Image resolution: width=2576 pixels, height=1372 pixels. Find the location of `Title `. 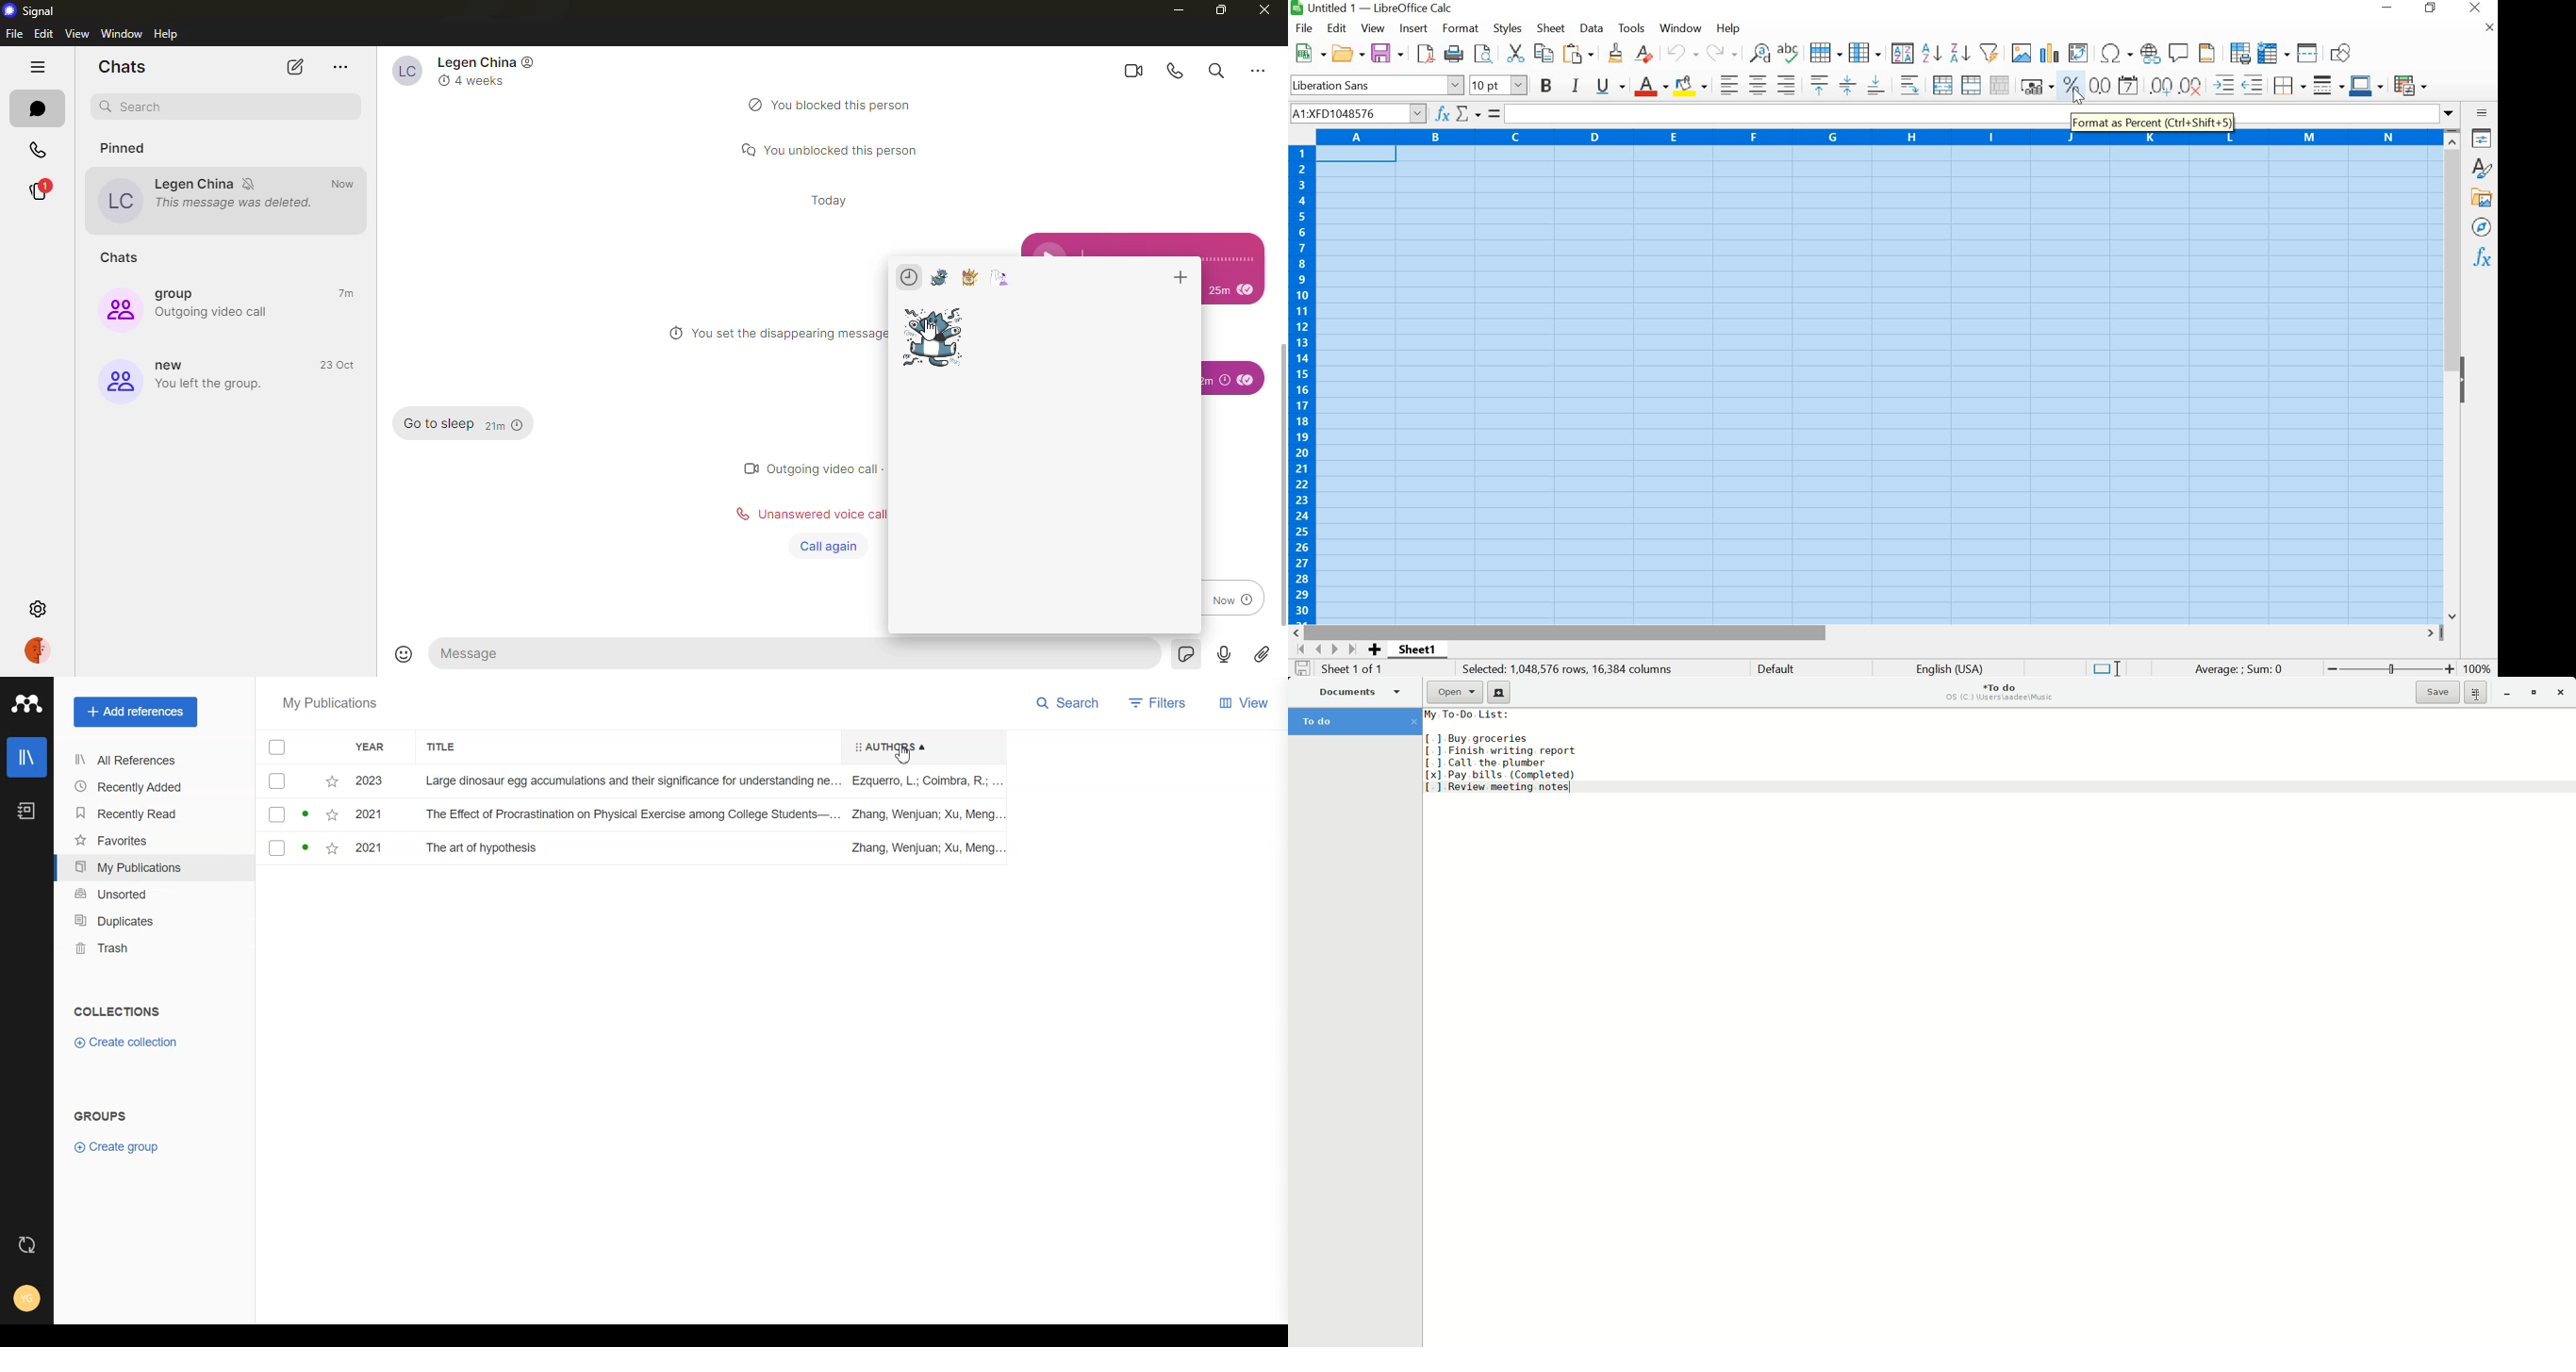

Title  is located at coordinates (449, 747).